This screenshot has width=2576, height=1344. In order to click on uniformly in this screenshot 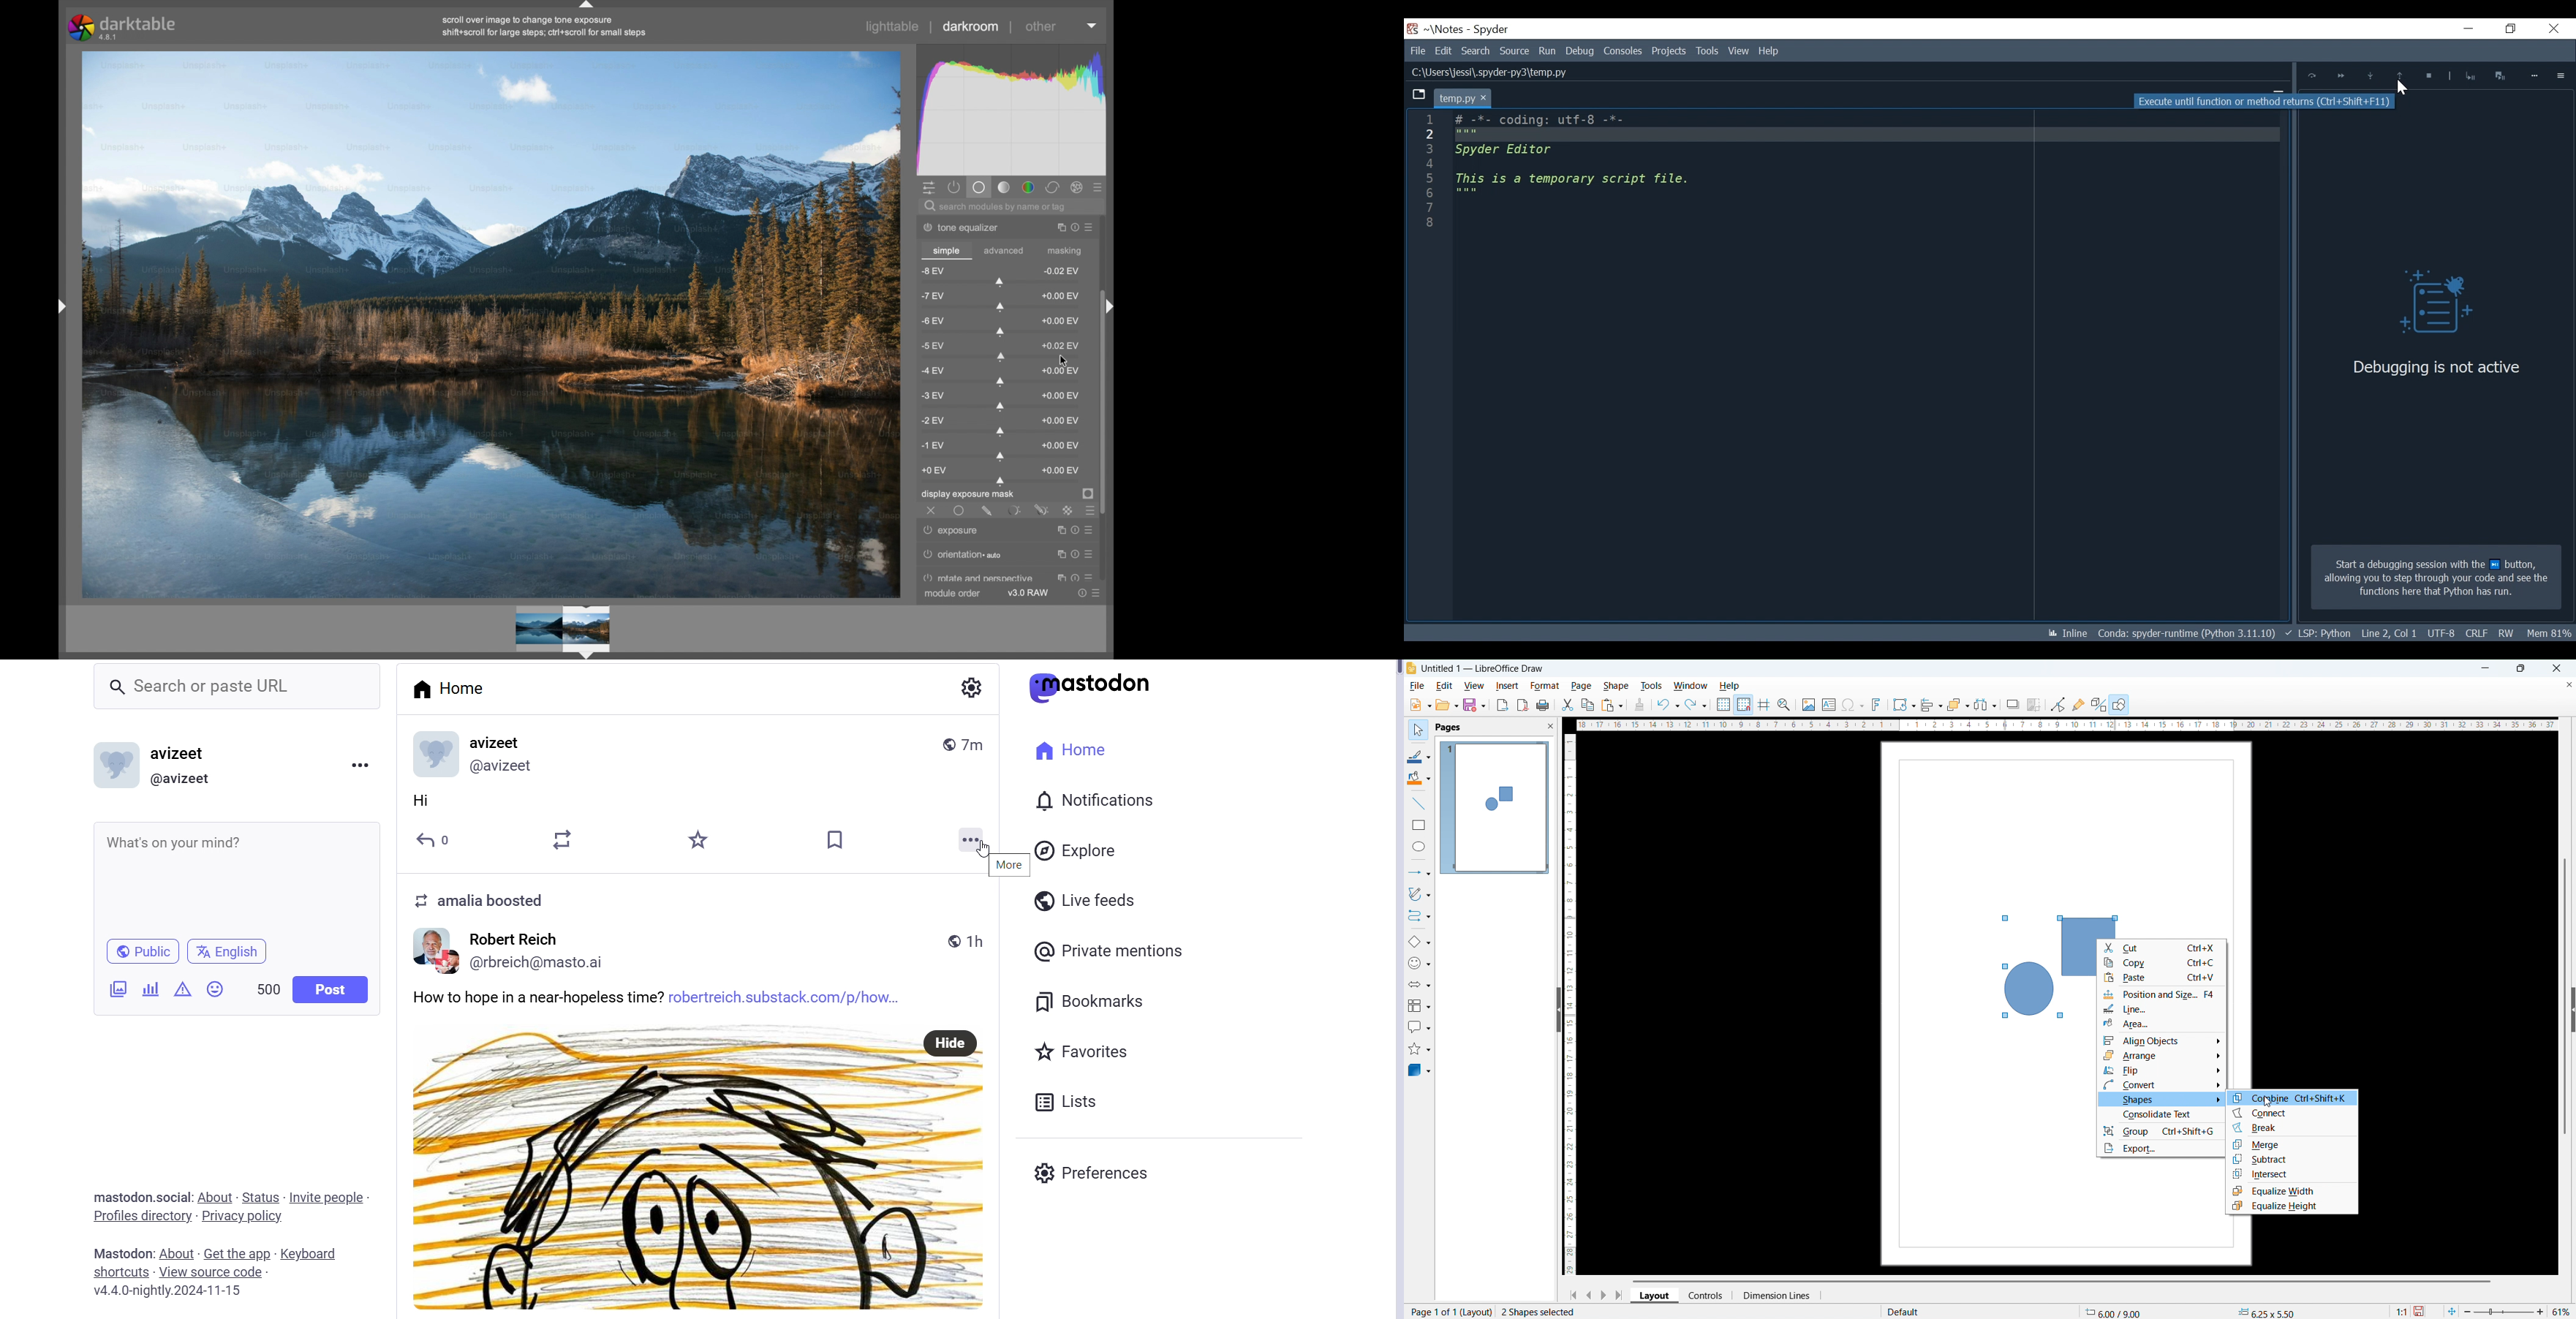, I will do `click(959, 511)`.